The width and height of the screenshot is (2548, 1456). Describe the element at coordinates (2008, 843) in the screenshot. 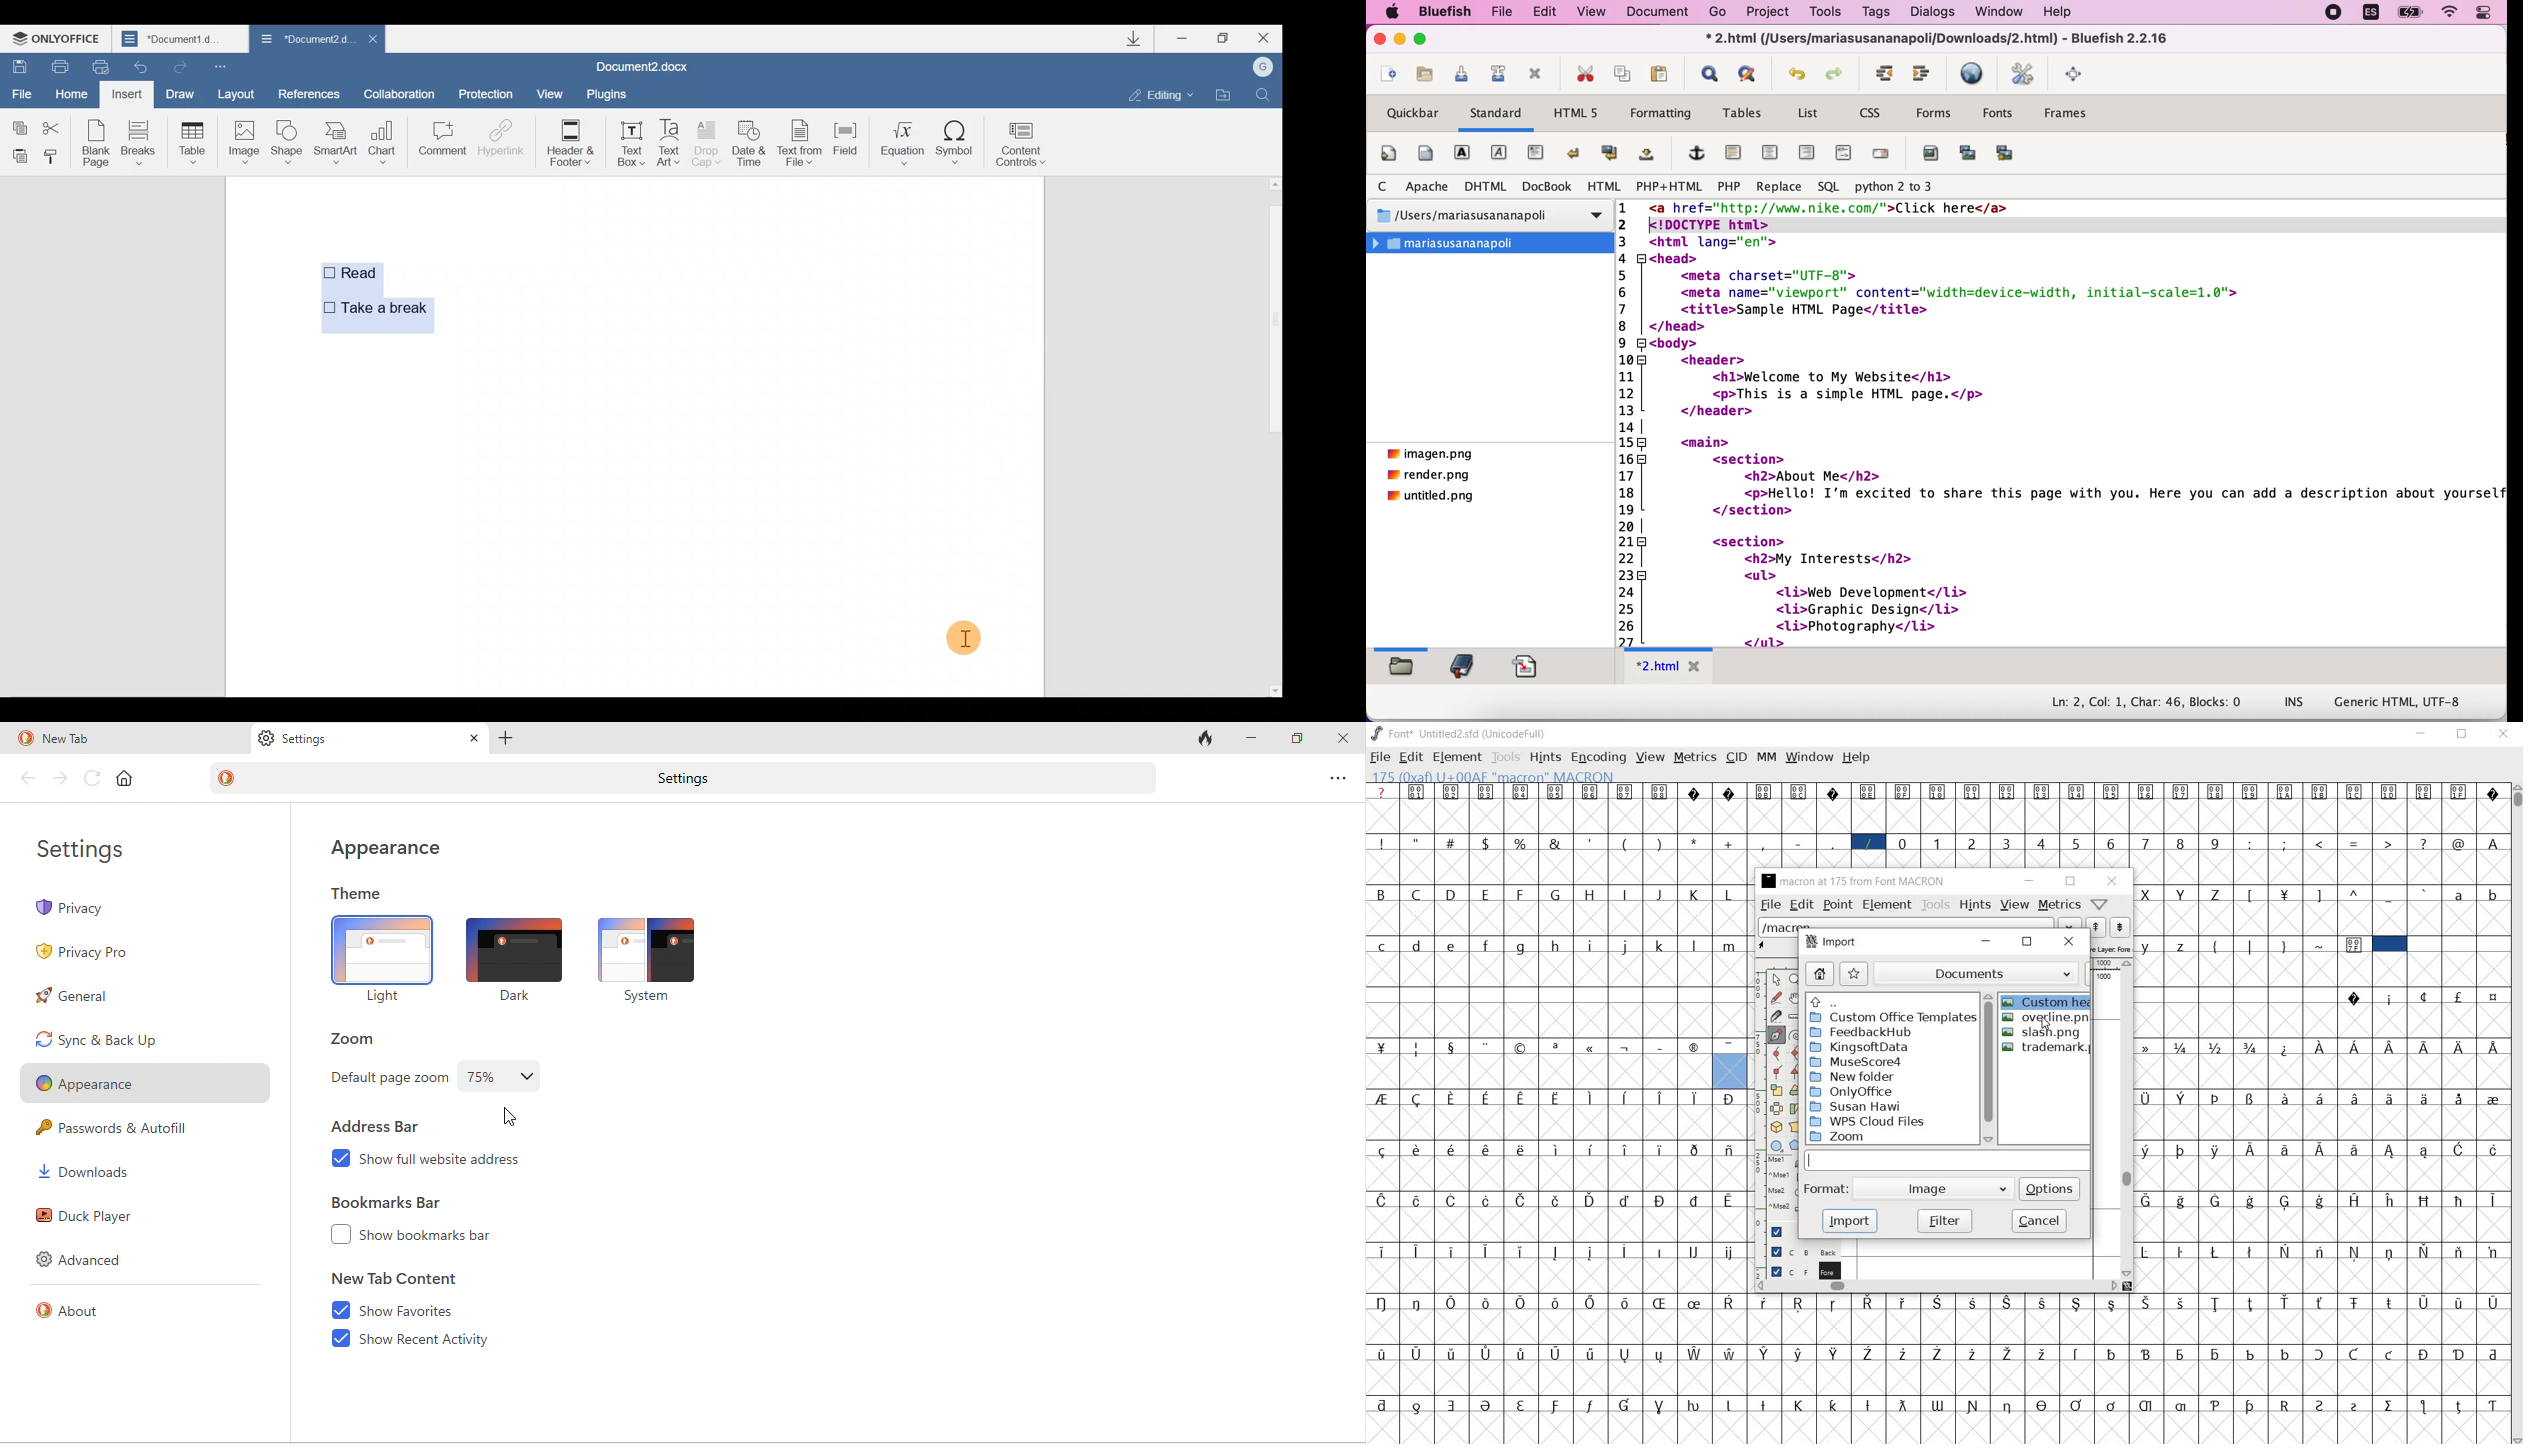

I see `3` at that location.